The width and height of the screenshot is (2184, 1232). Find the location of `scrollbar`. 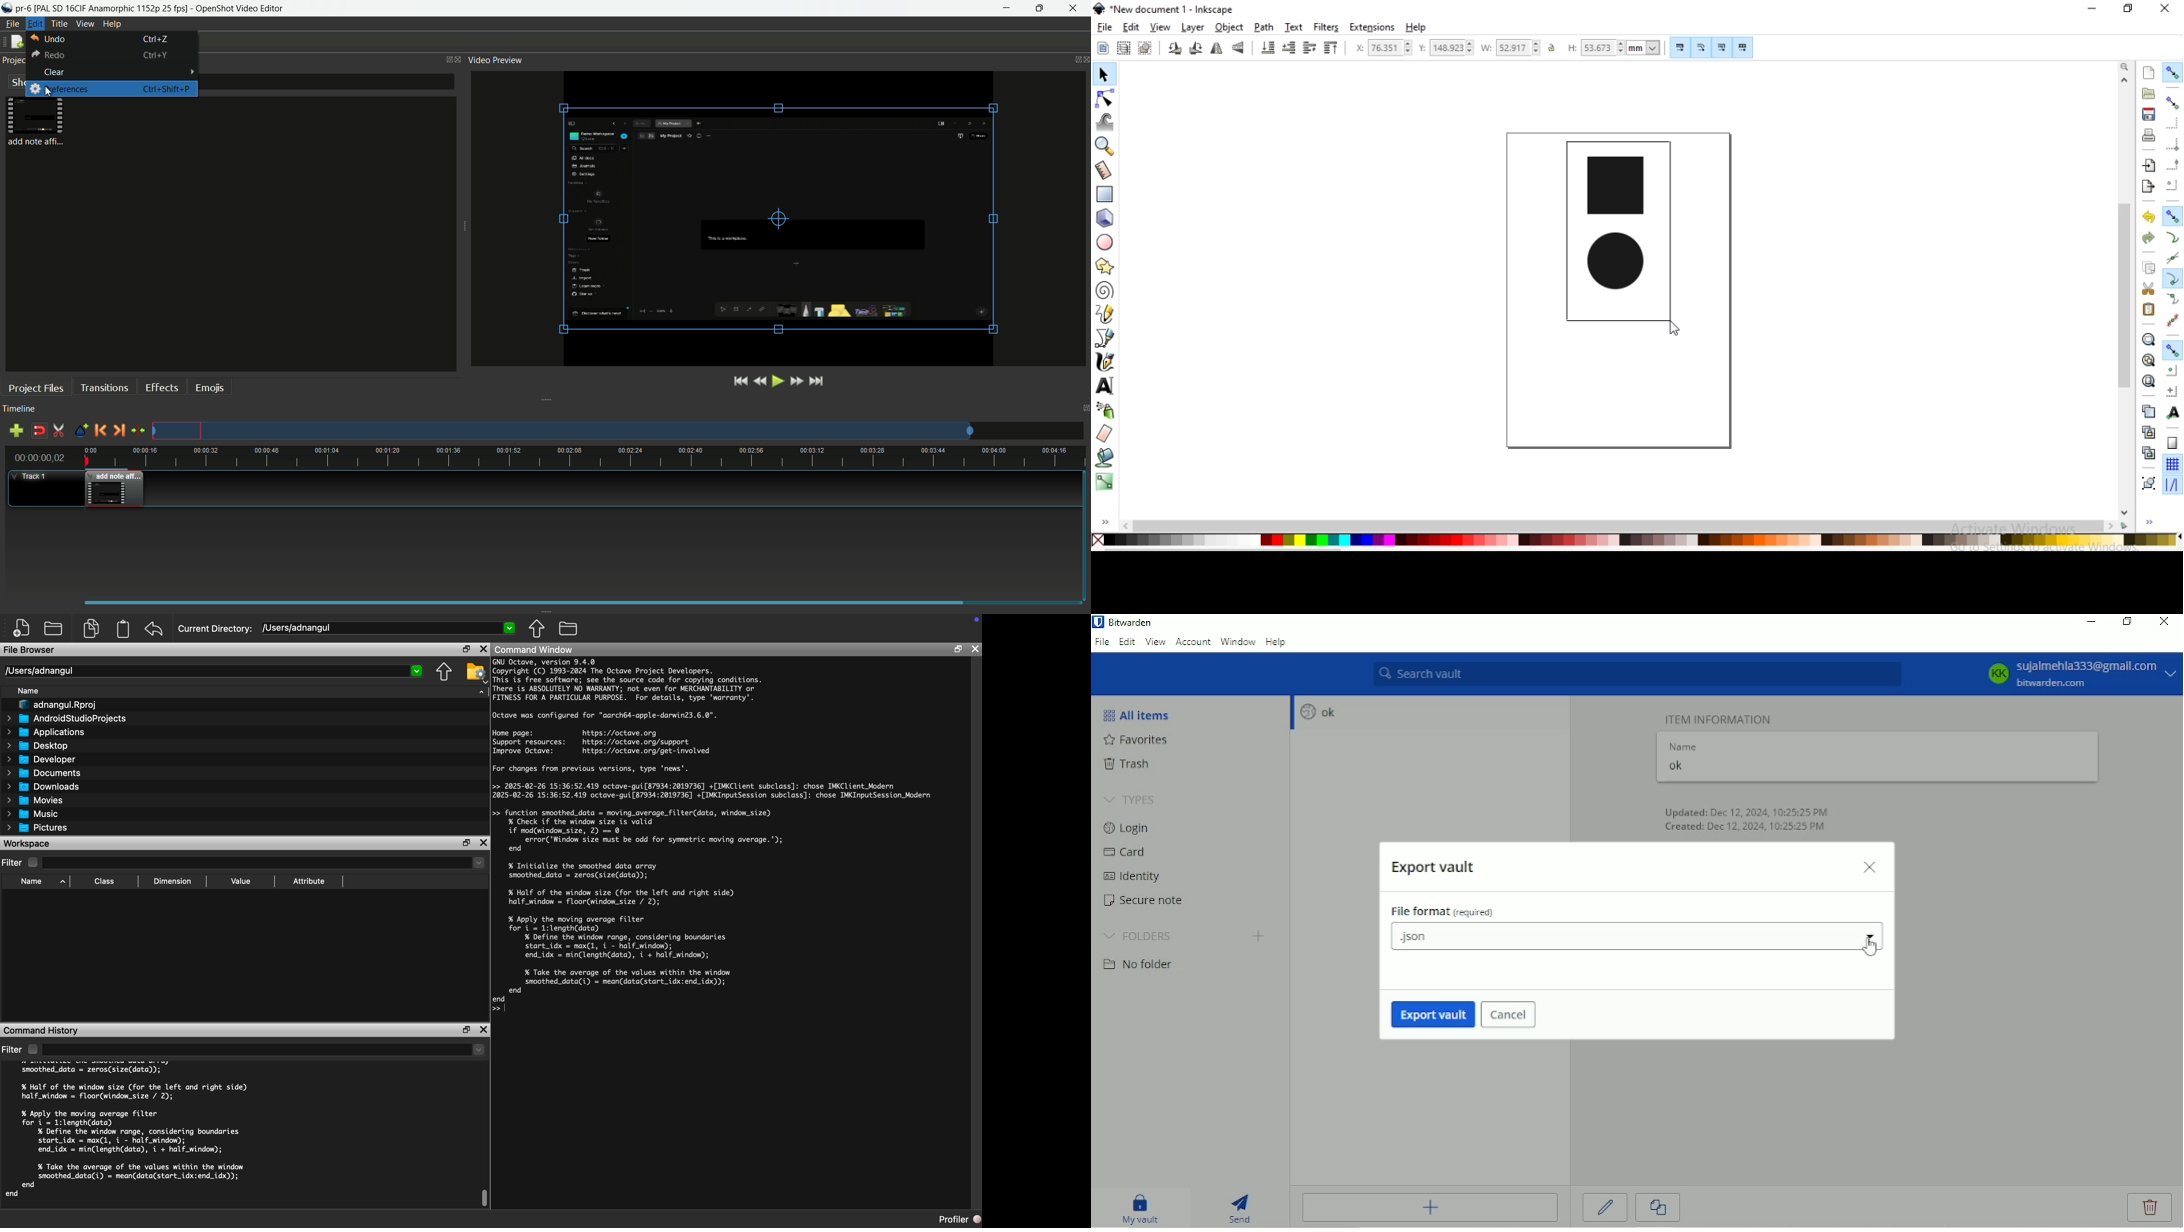

scrollbar is located at coordinates (1618, 526).